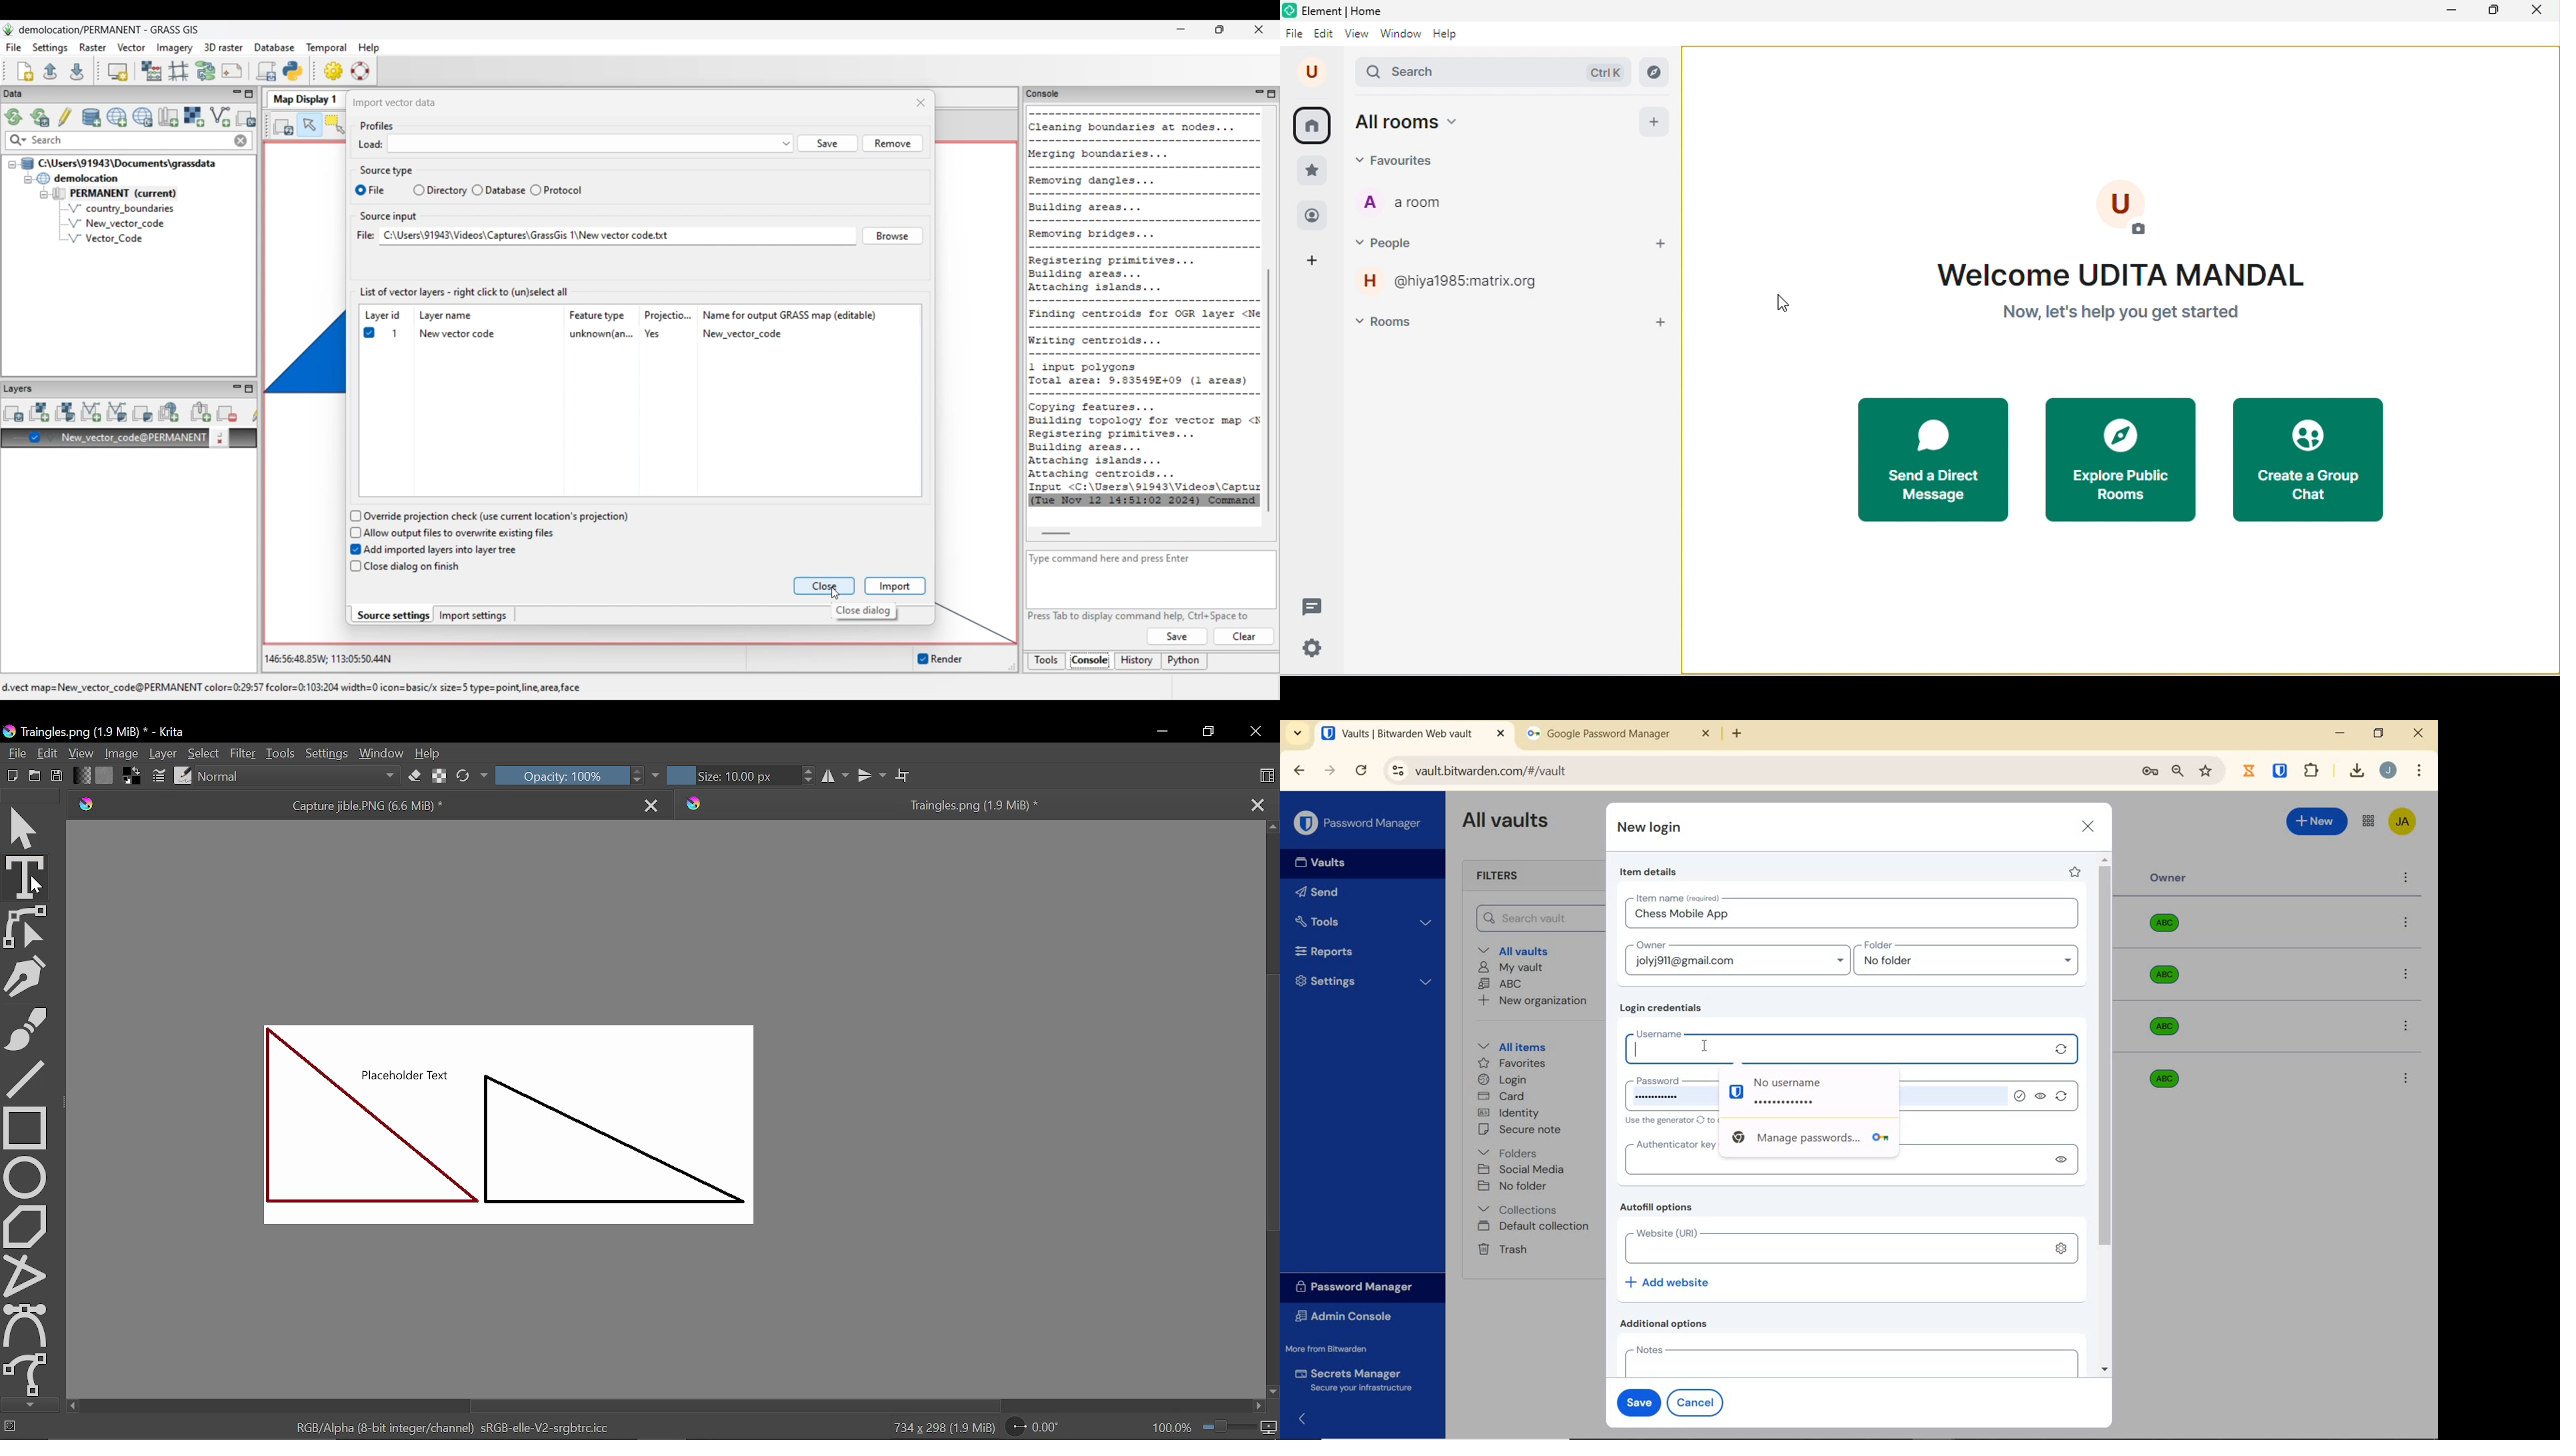 Image resolution: width=2576 pixels, height=1456 pixels. I want to click on All vaults, so click(1519, 950).